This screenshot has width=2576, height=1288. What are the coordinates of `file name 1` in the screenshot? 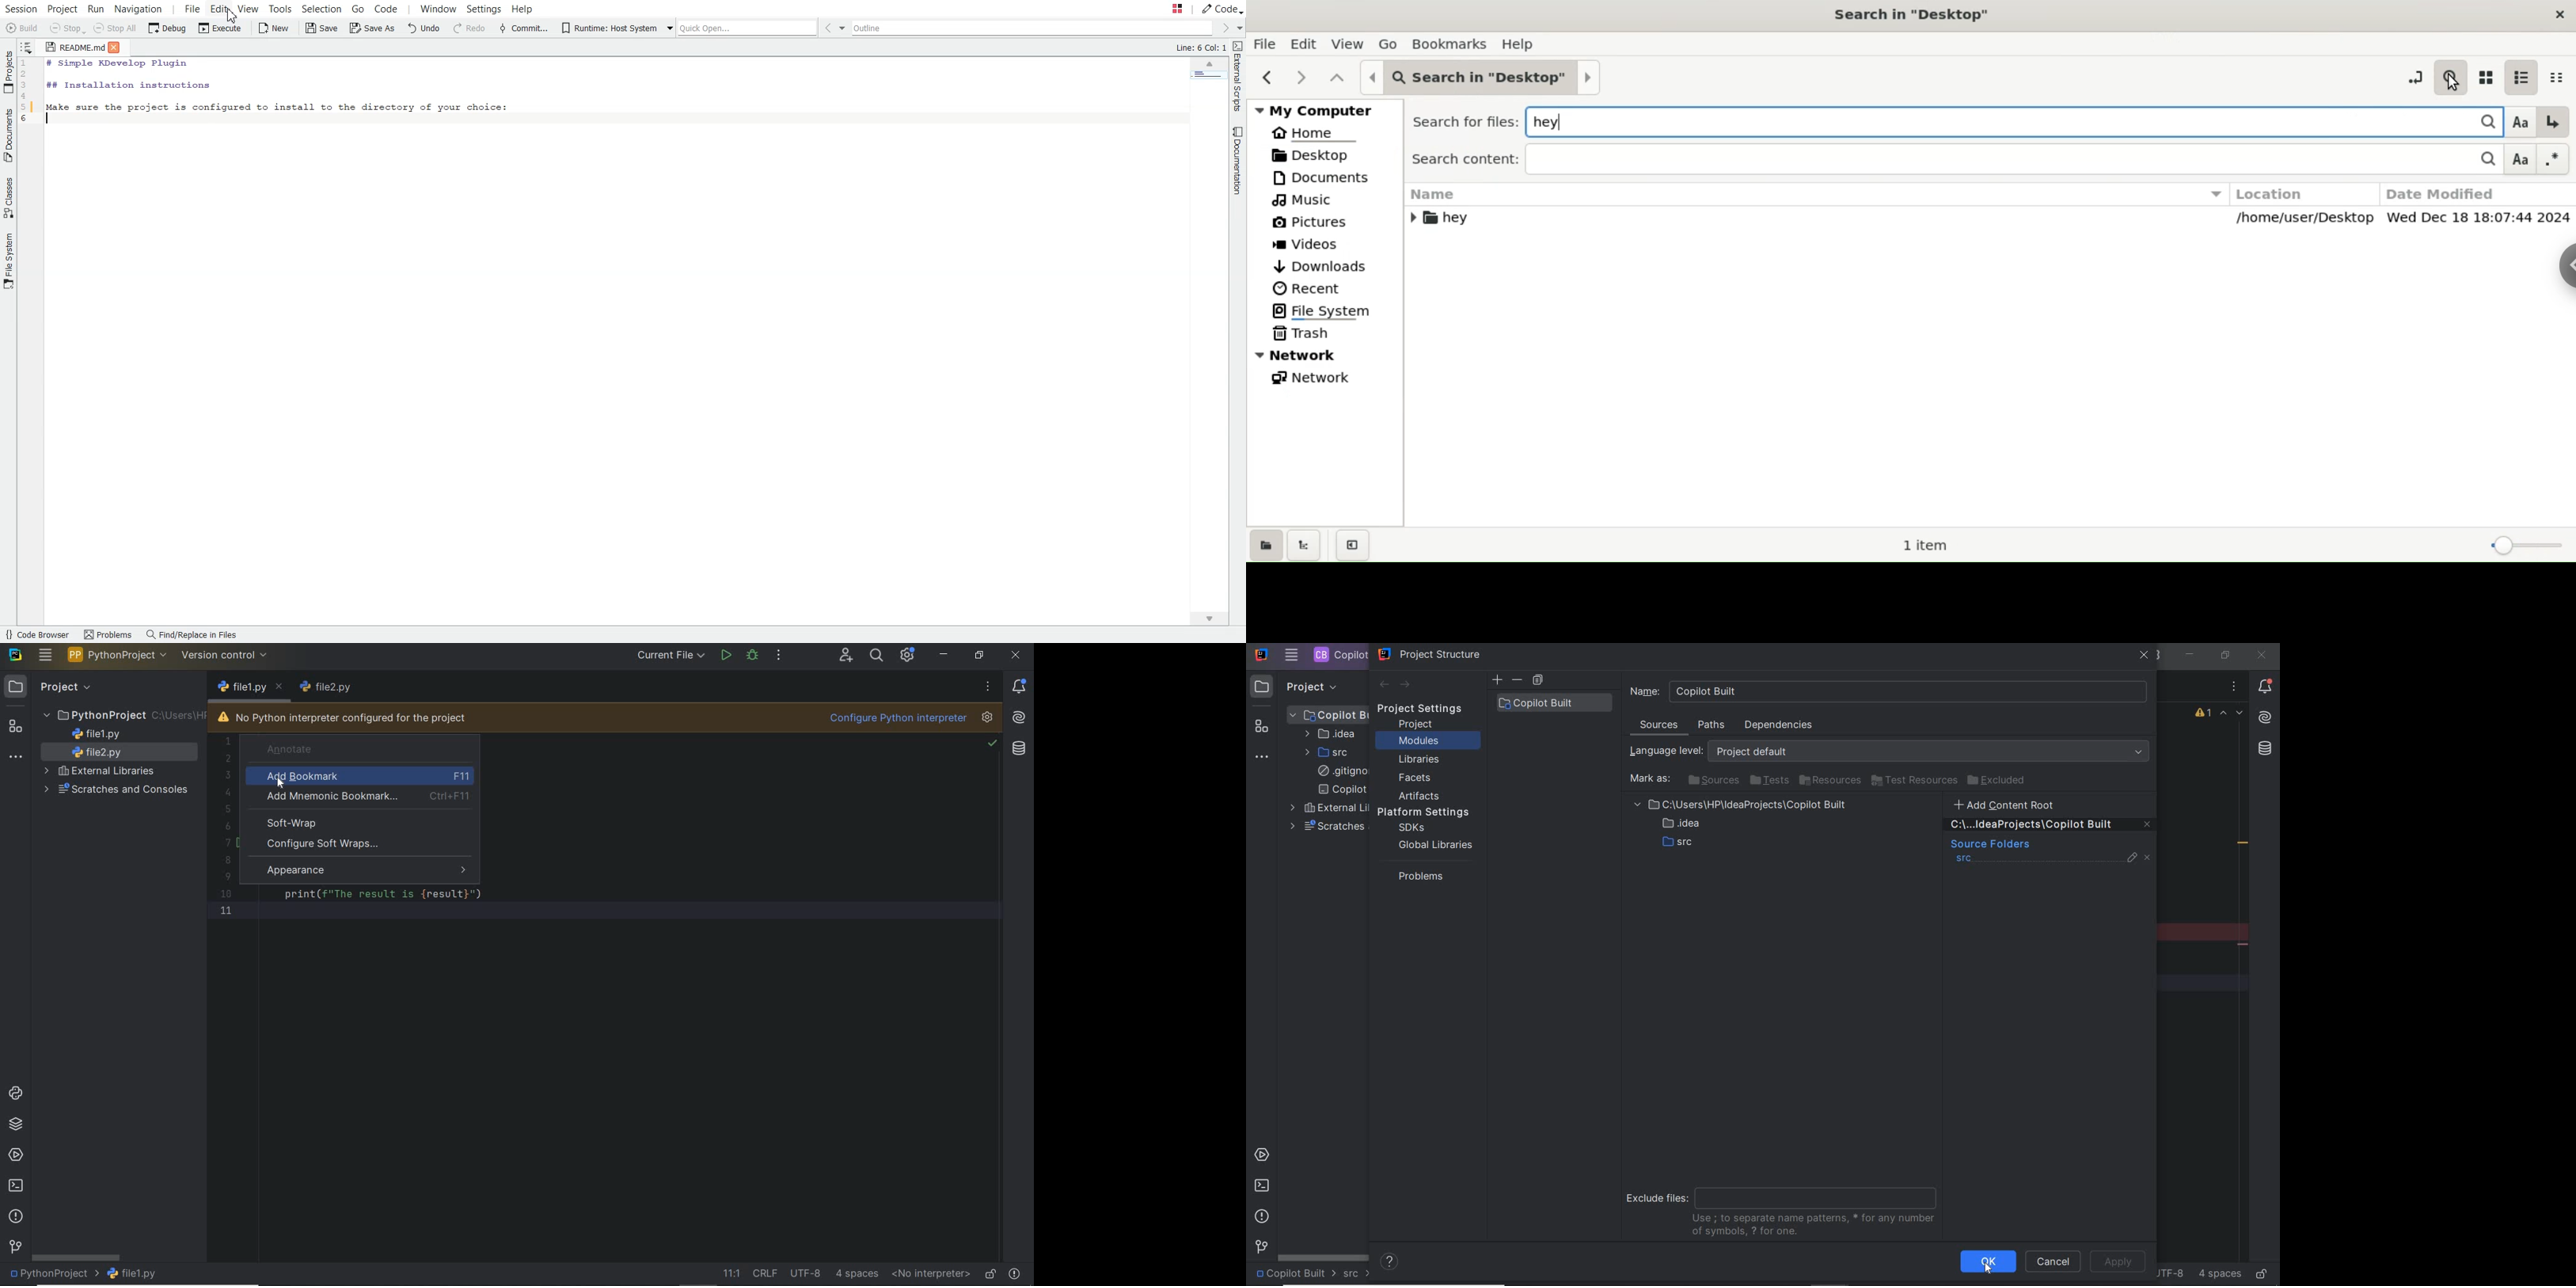 It's located at (327, 687).